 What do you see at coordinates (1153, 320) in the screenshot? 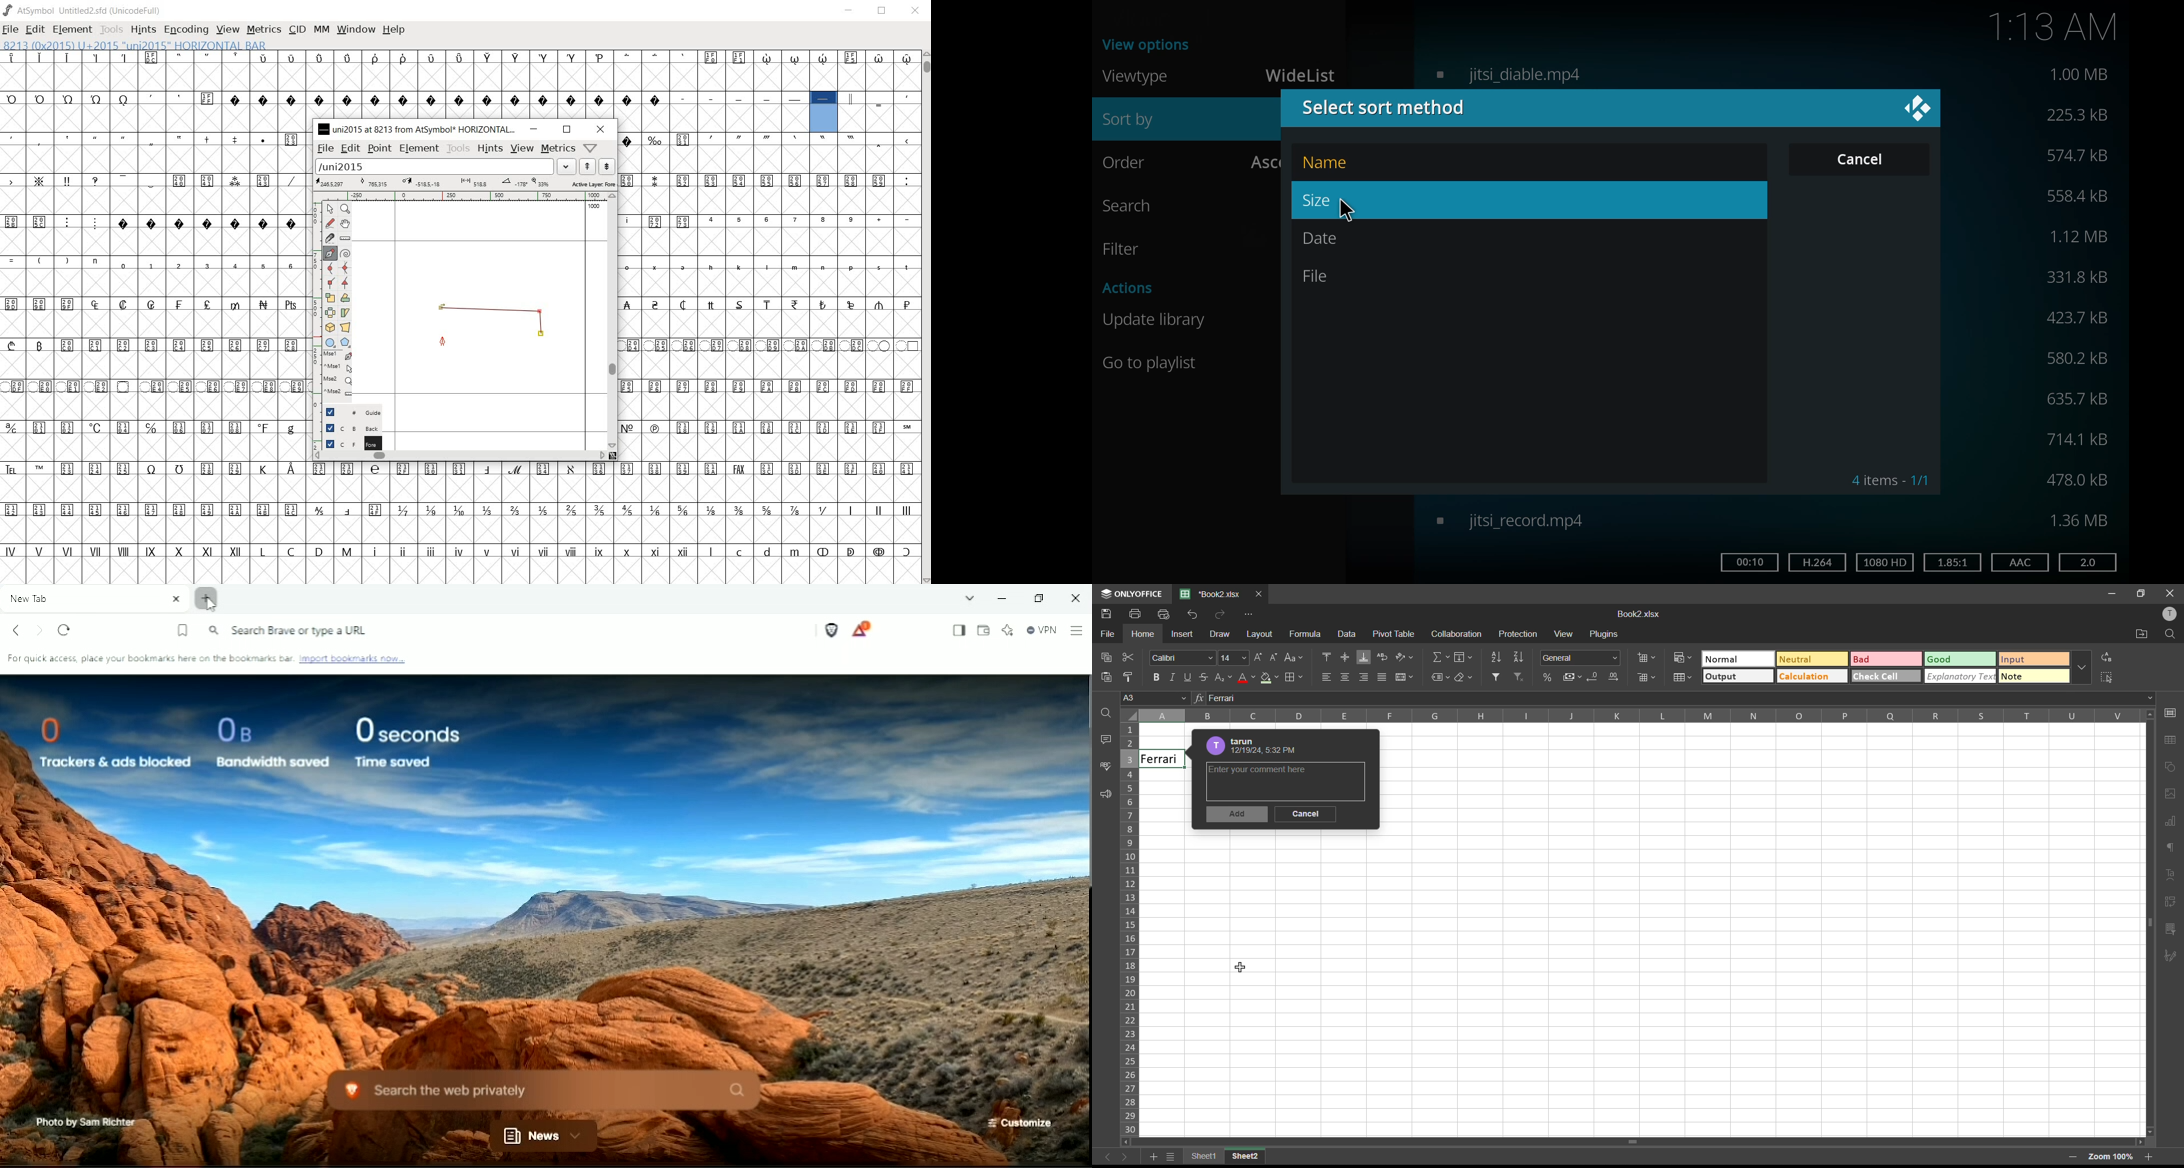
I see `update library` at bounding box center [1153, 320].